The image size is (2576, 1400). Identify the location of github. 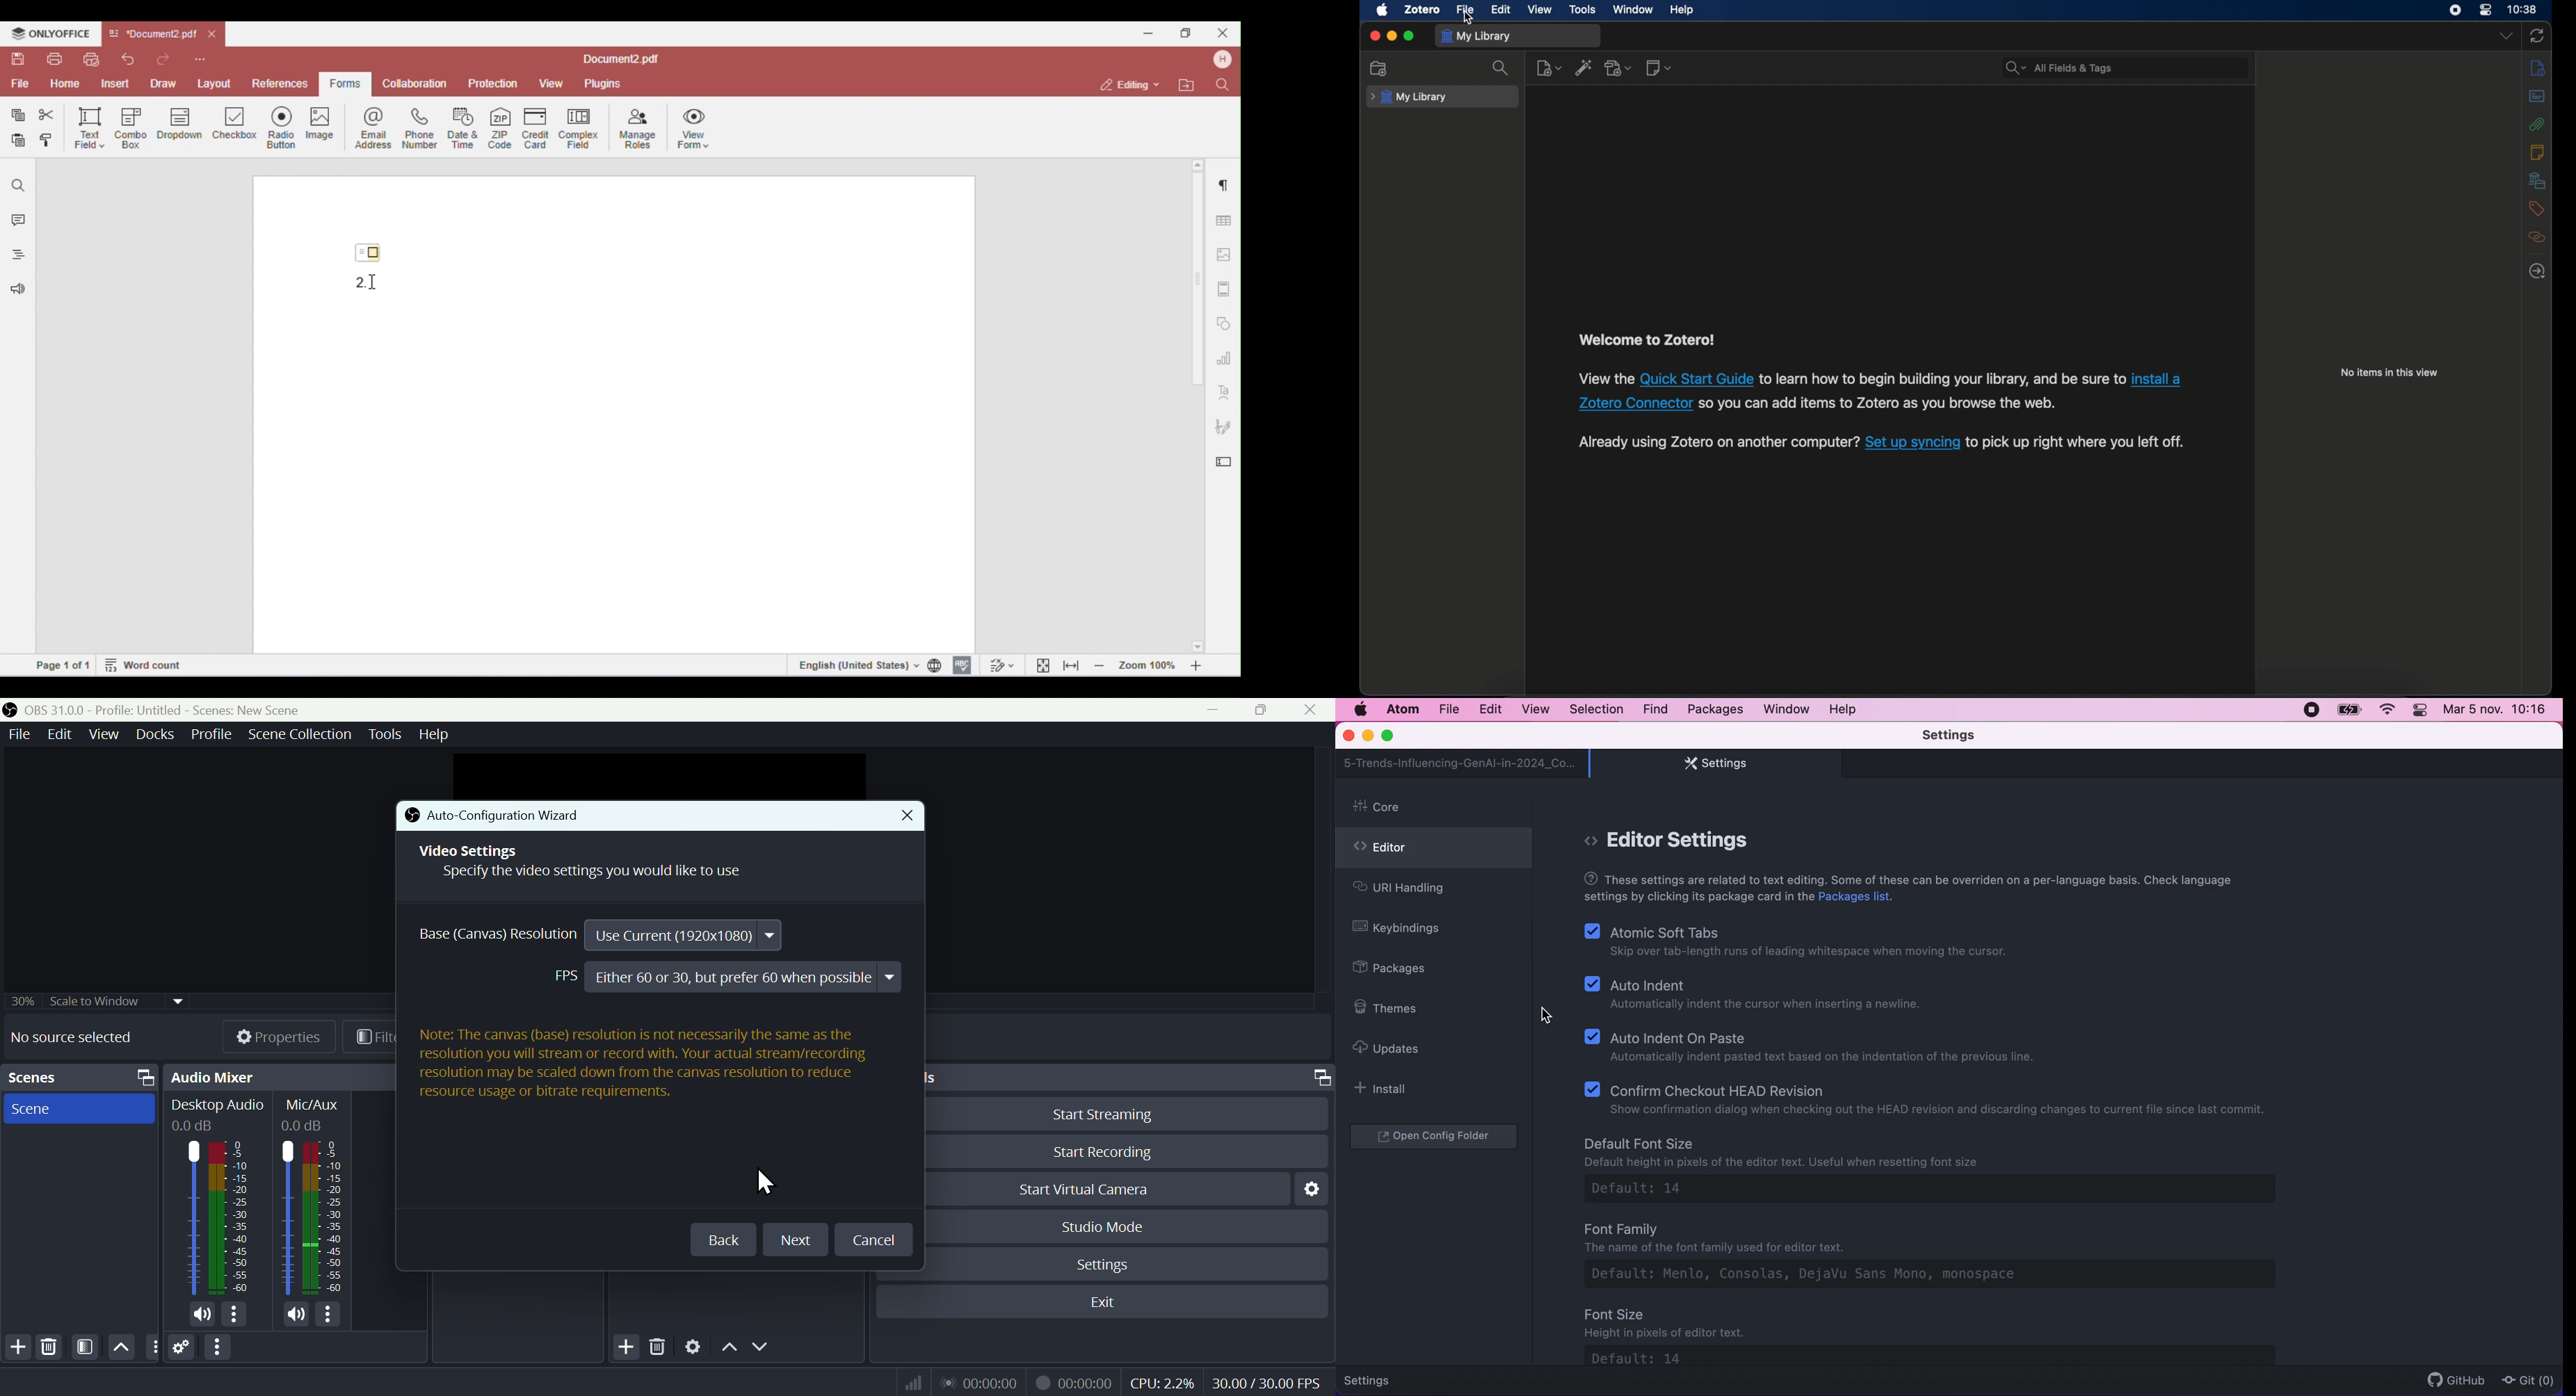
(2452, 1380).